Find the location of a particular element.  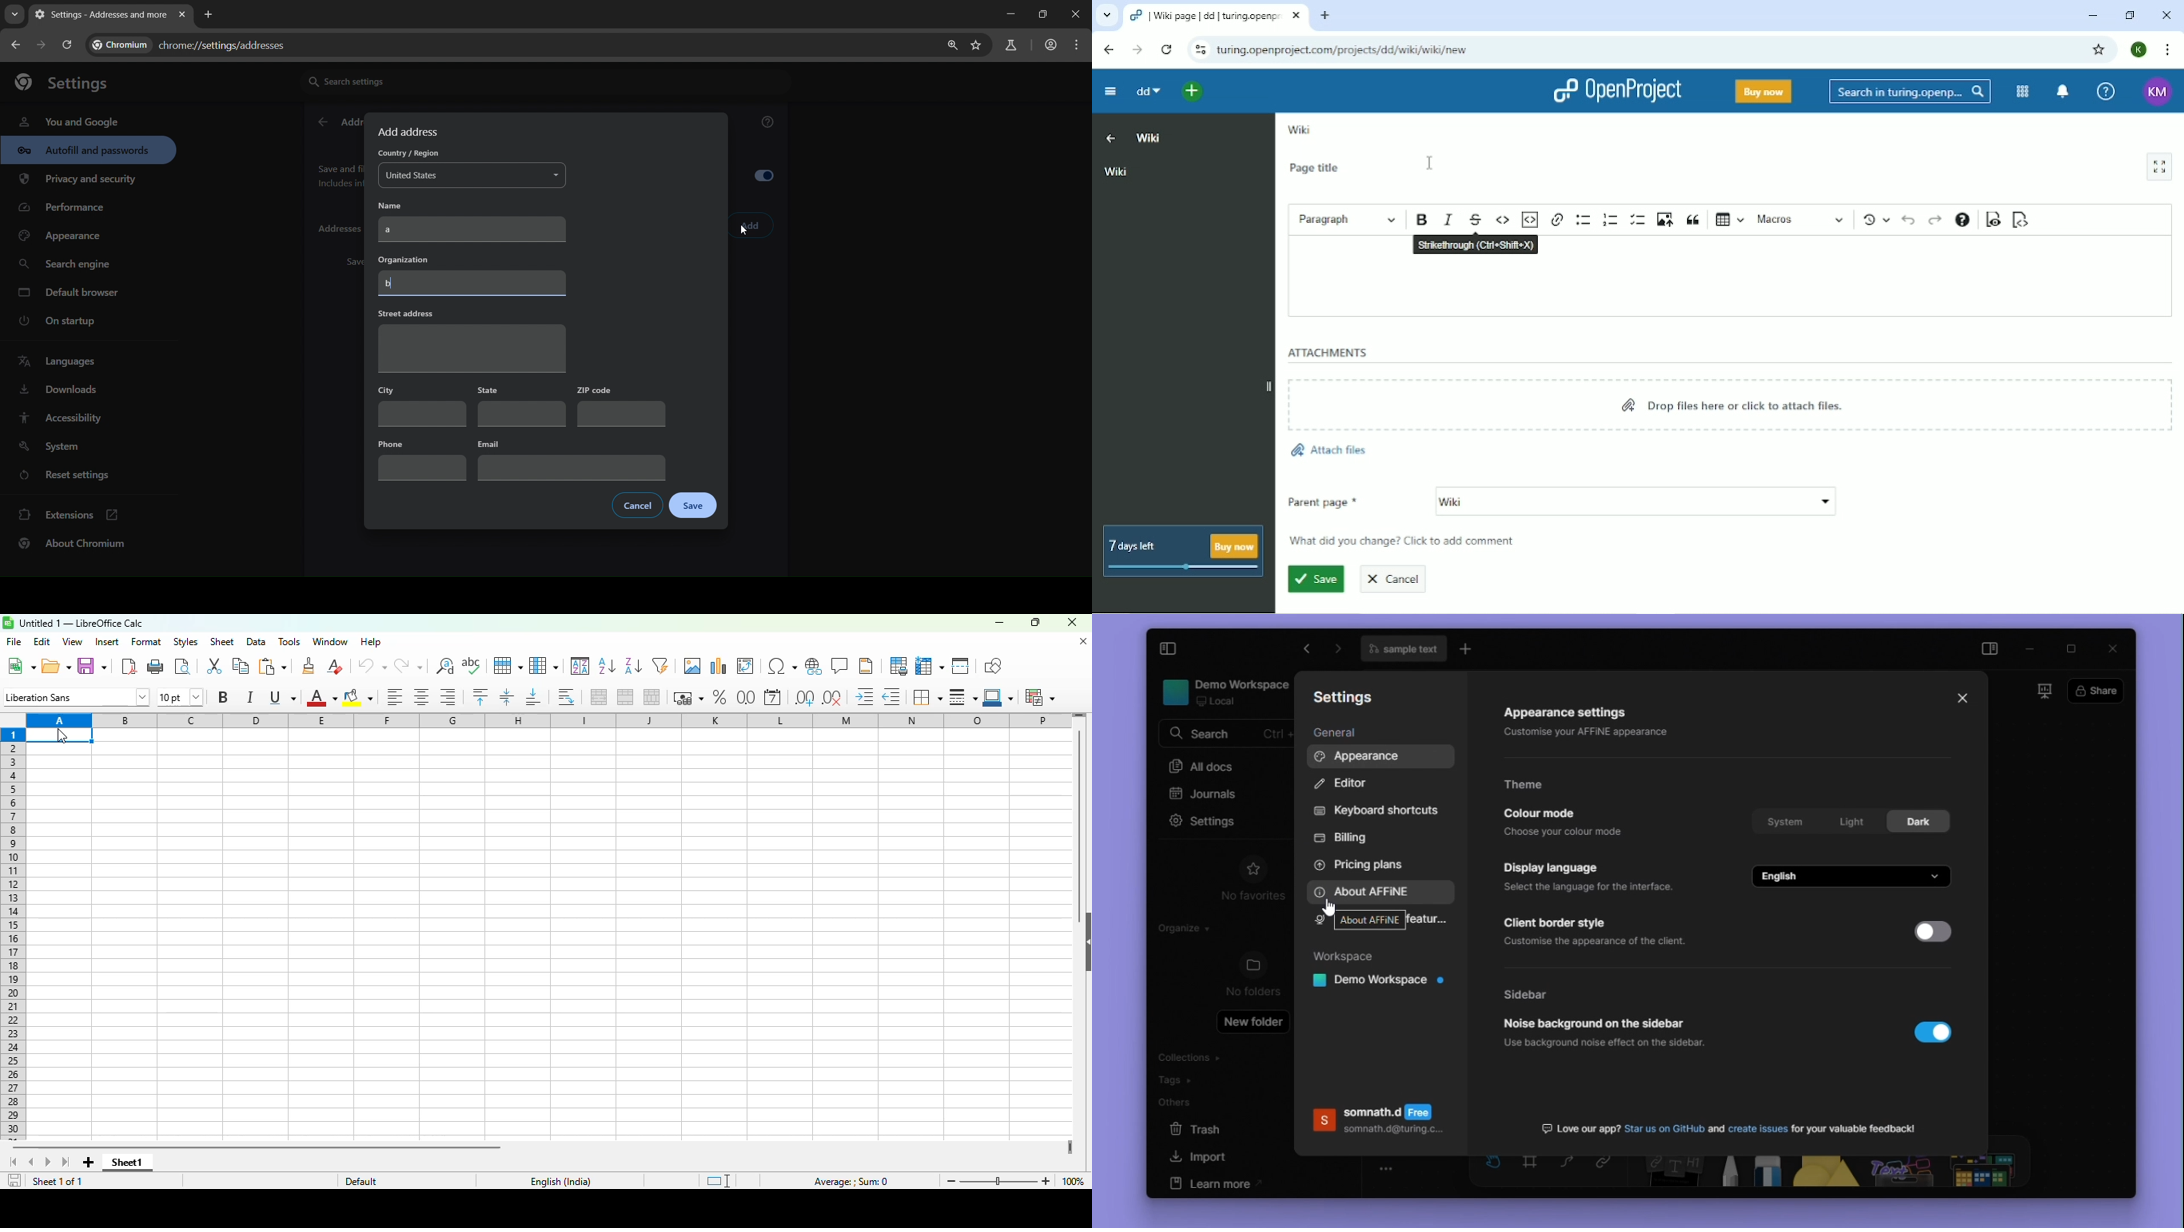

show is located at coordinates (1085, 942).